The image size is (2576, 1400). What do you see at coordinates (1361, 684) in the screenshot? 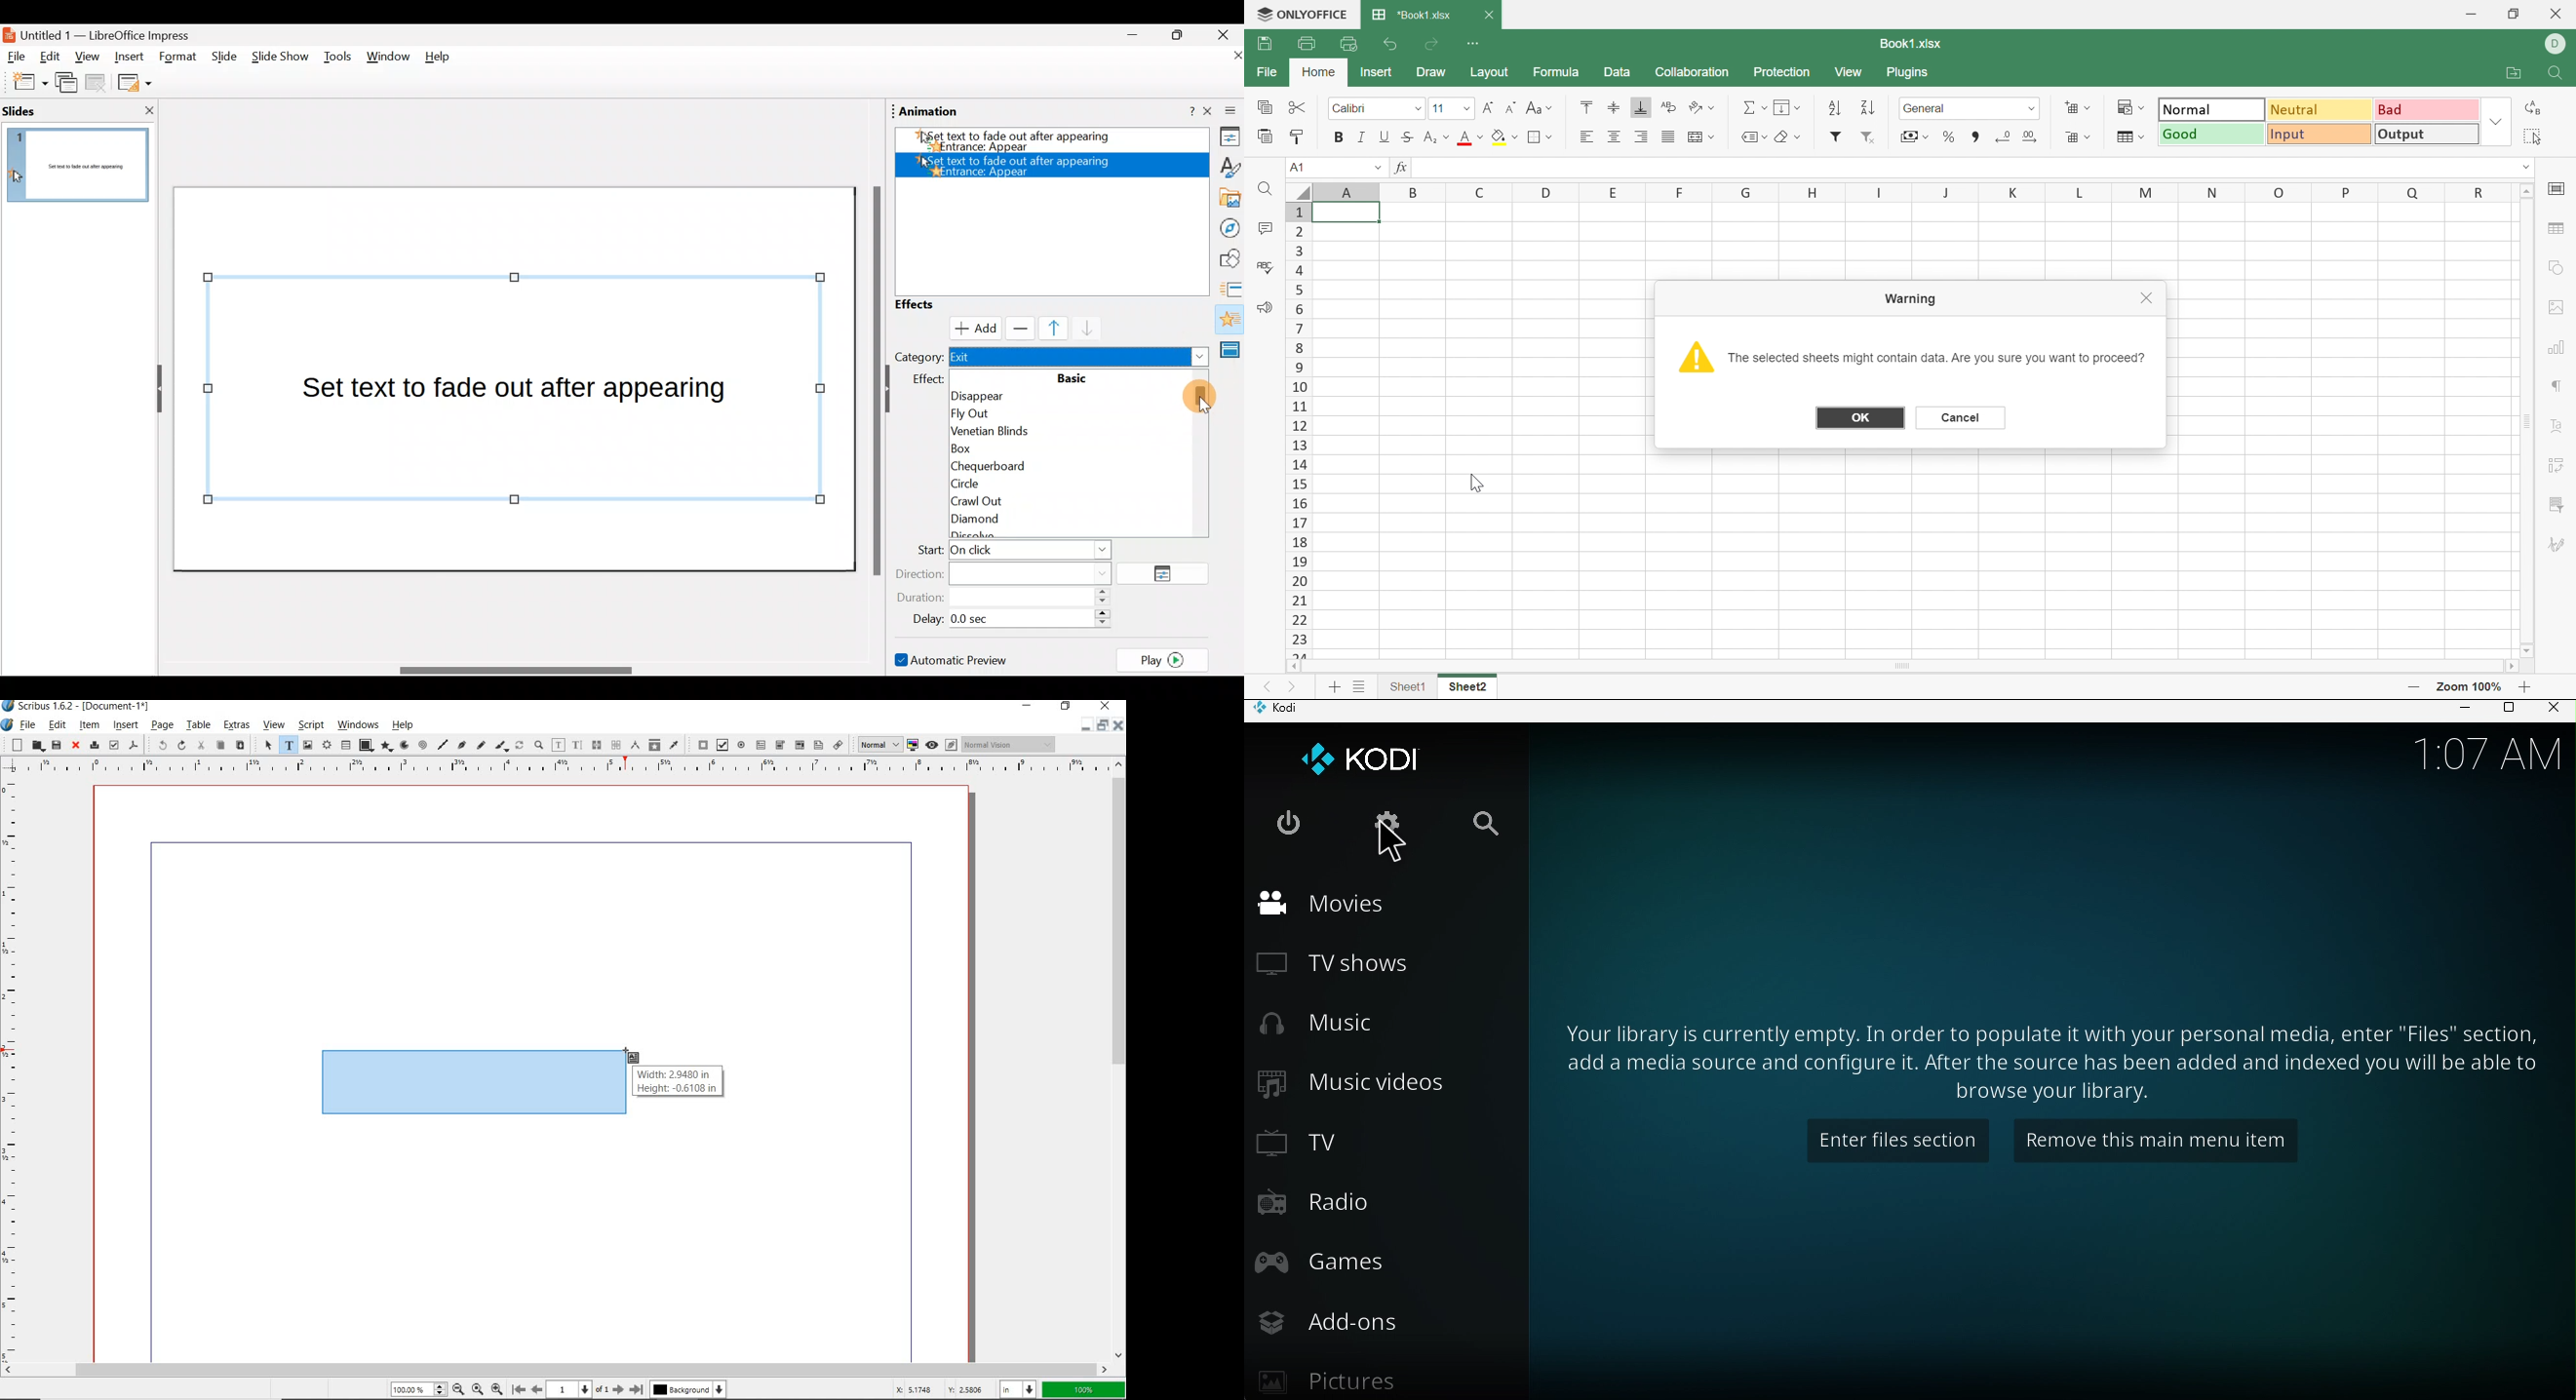
I see `List of sheets` at bounding box center [1361, 684].